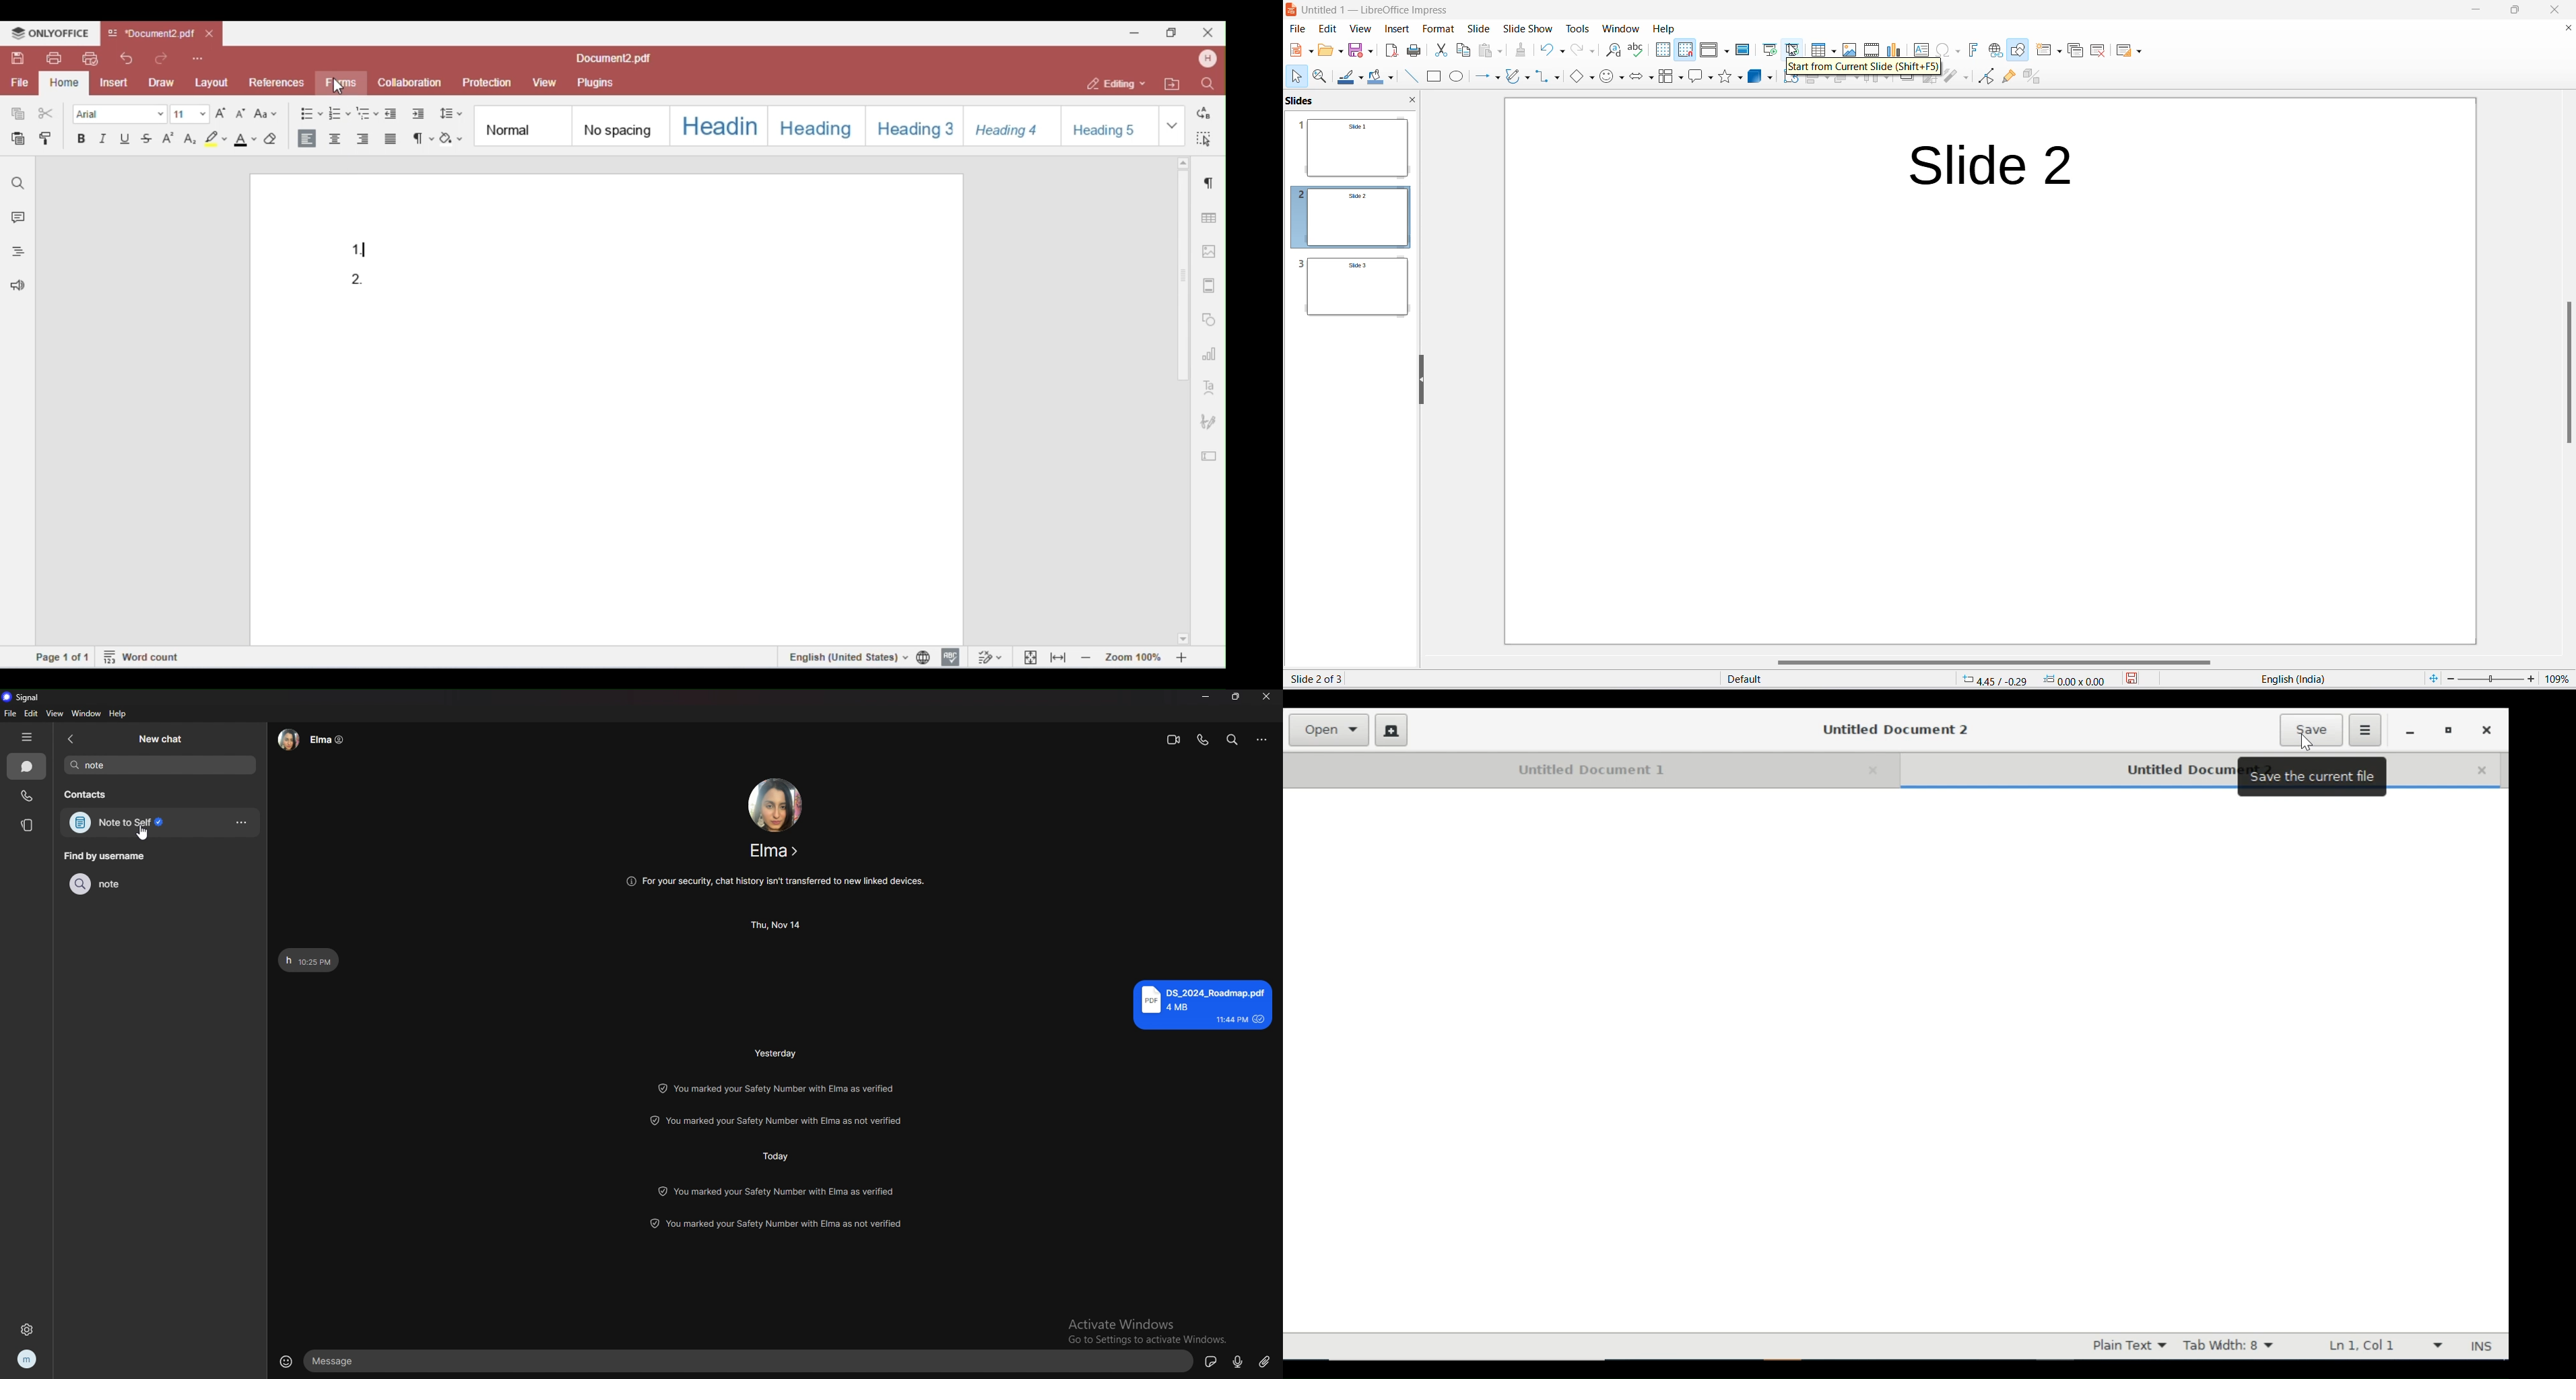  I want to click on align options, so click(1830, 82).